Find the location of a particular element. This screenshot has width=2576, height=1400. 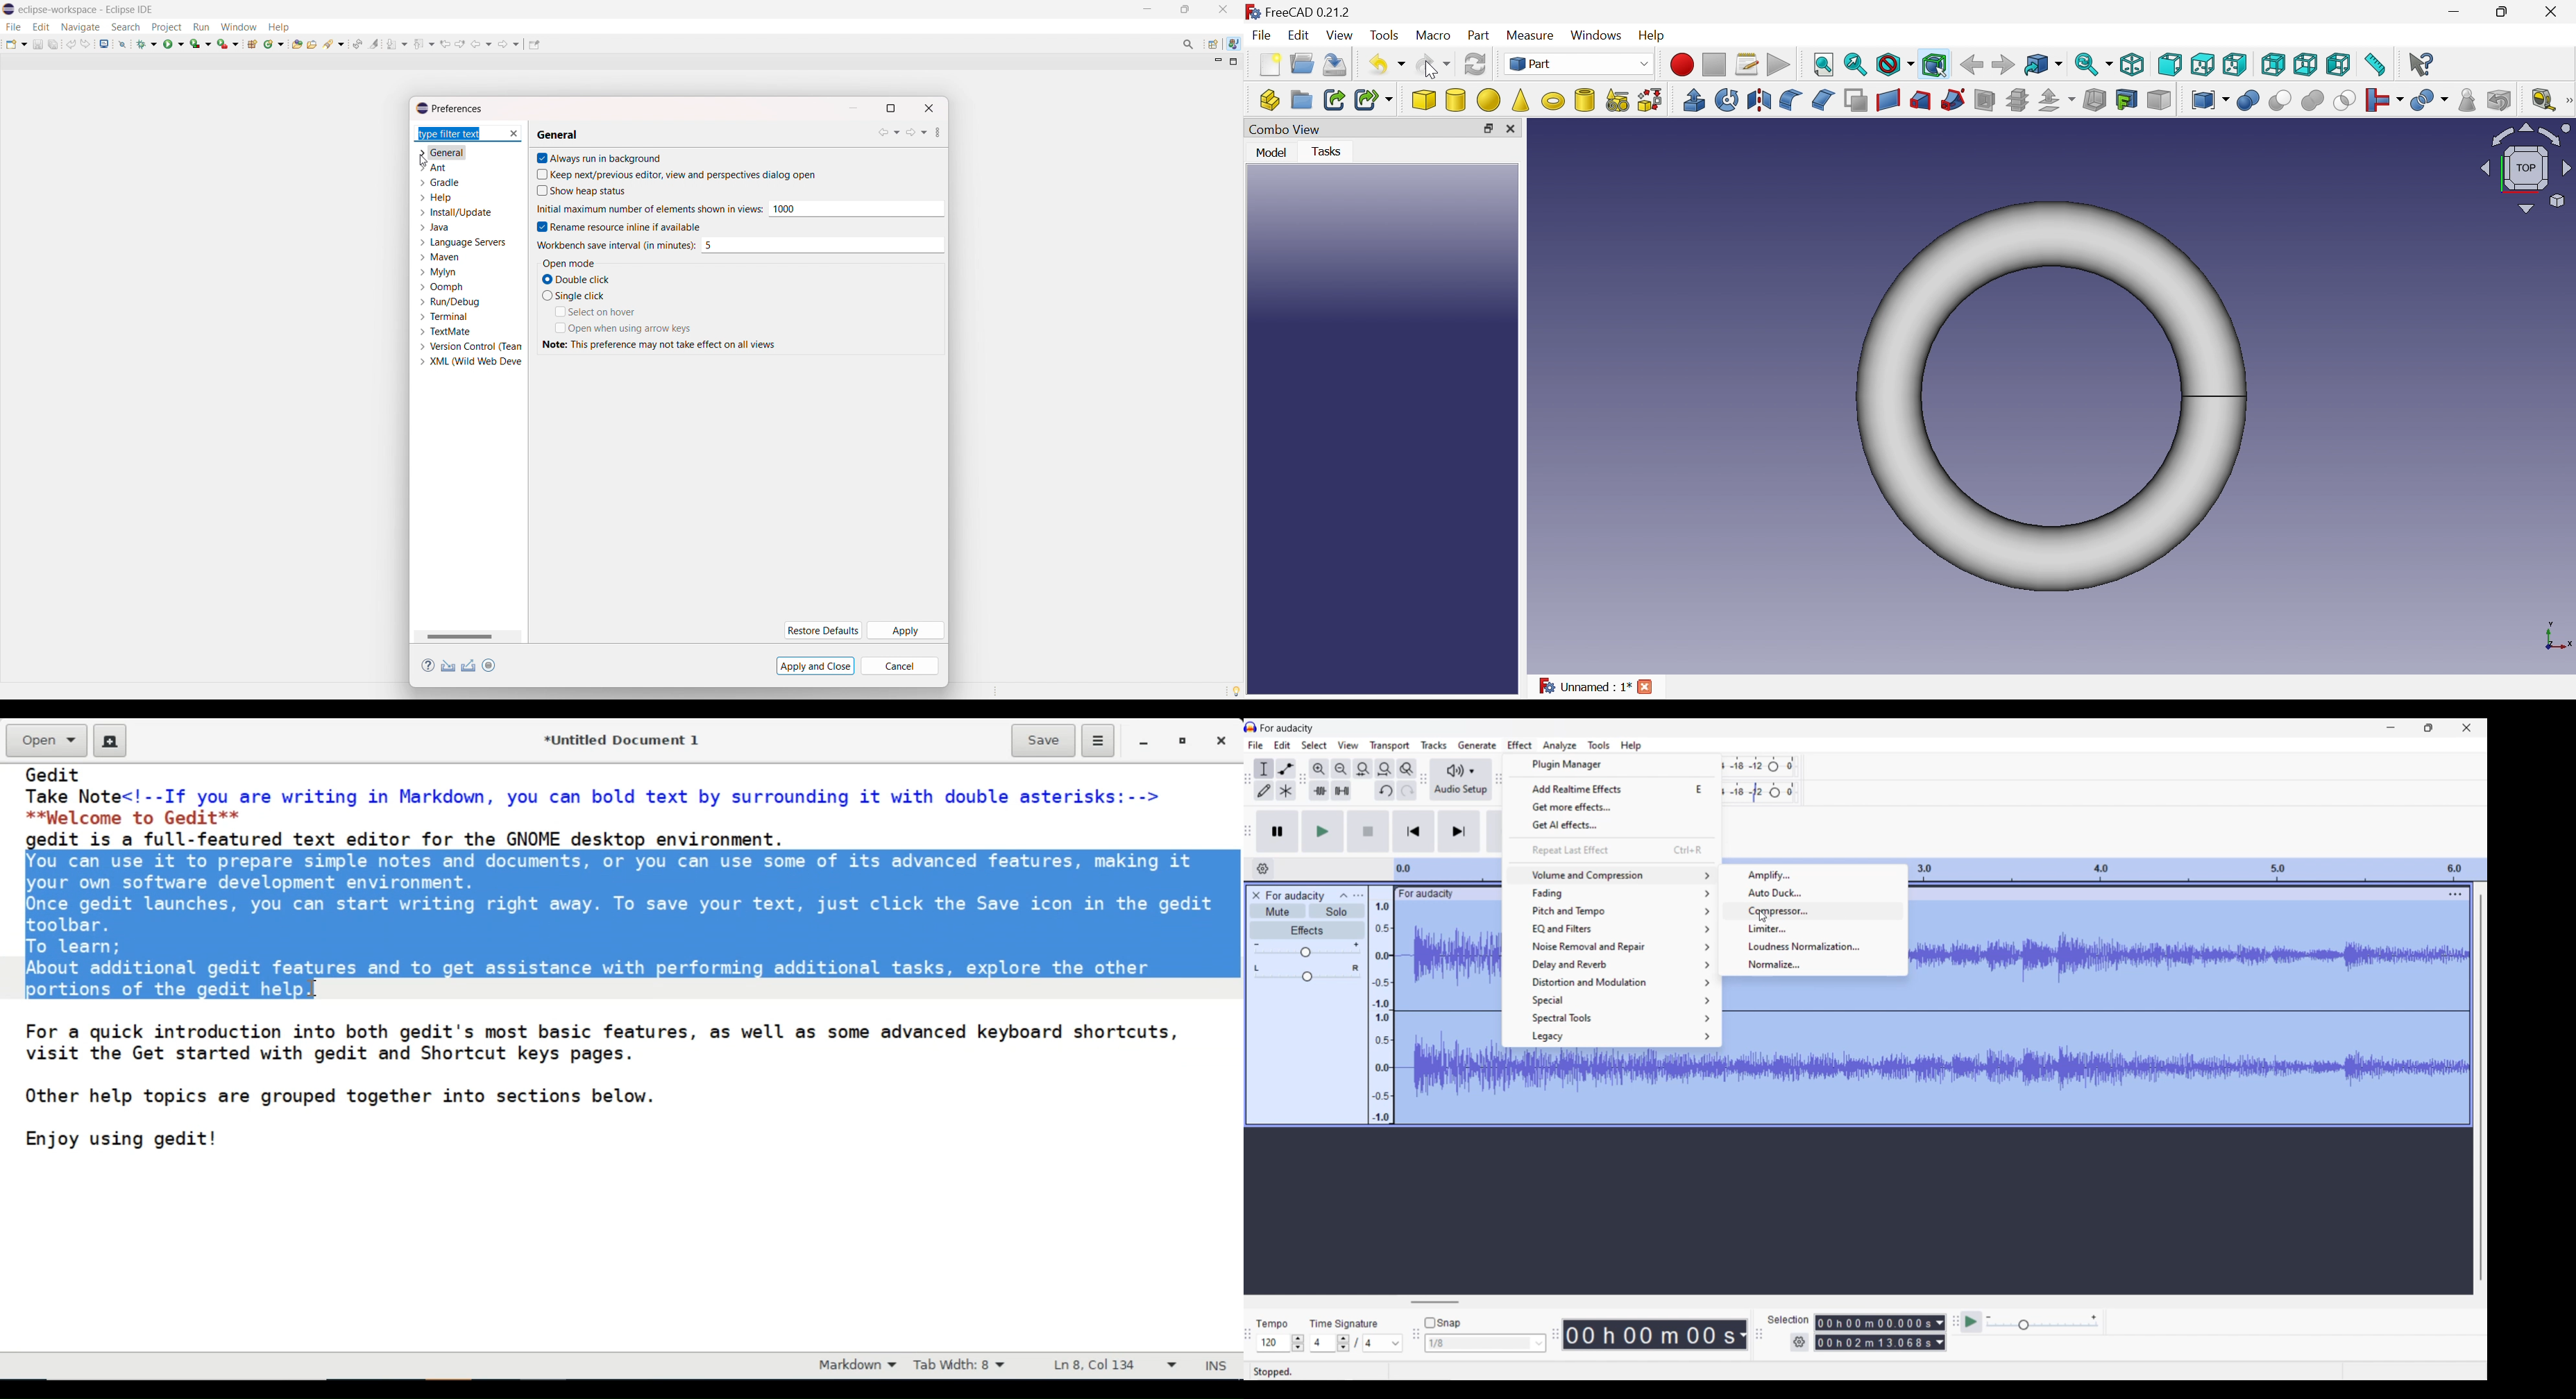

Cursor is located at coordinates (1432, 69).